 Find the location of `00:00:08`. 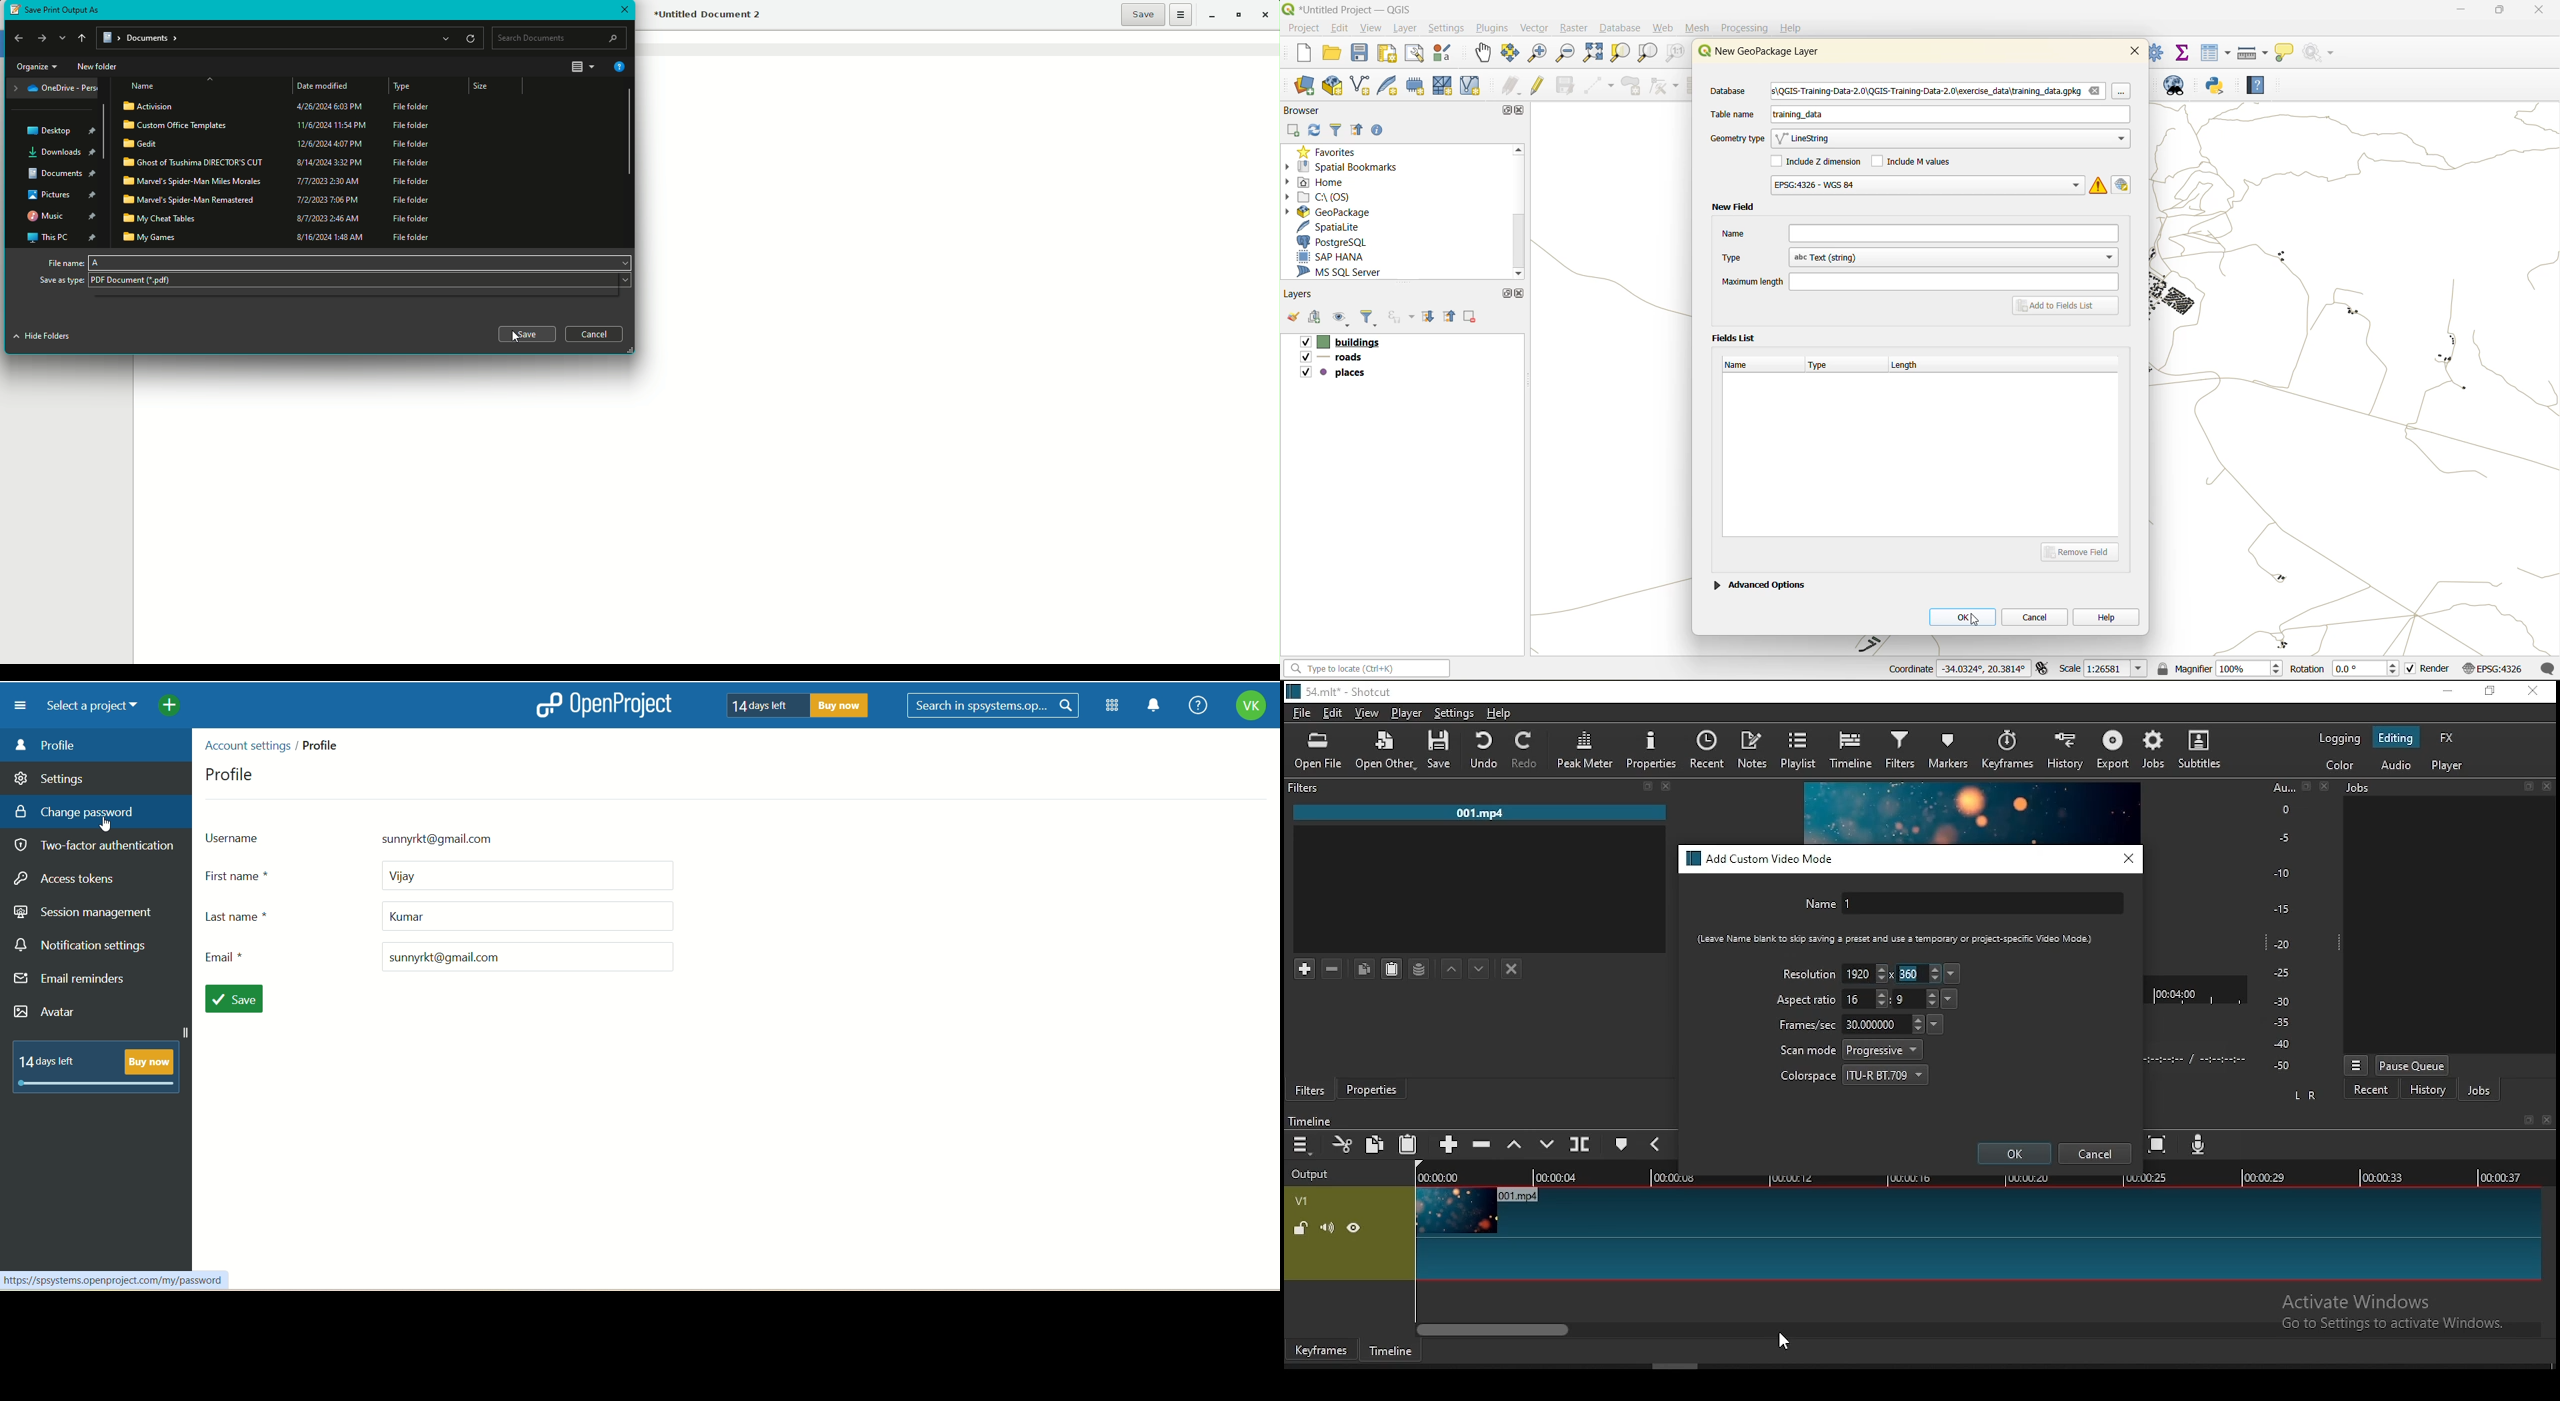

00:00:08 is located at coordinates (1682, 1178).